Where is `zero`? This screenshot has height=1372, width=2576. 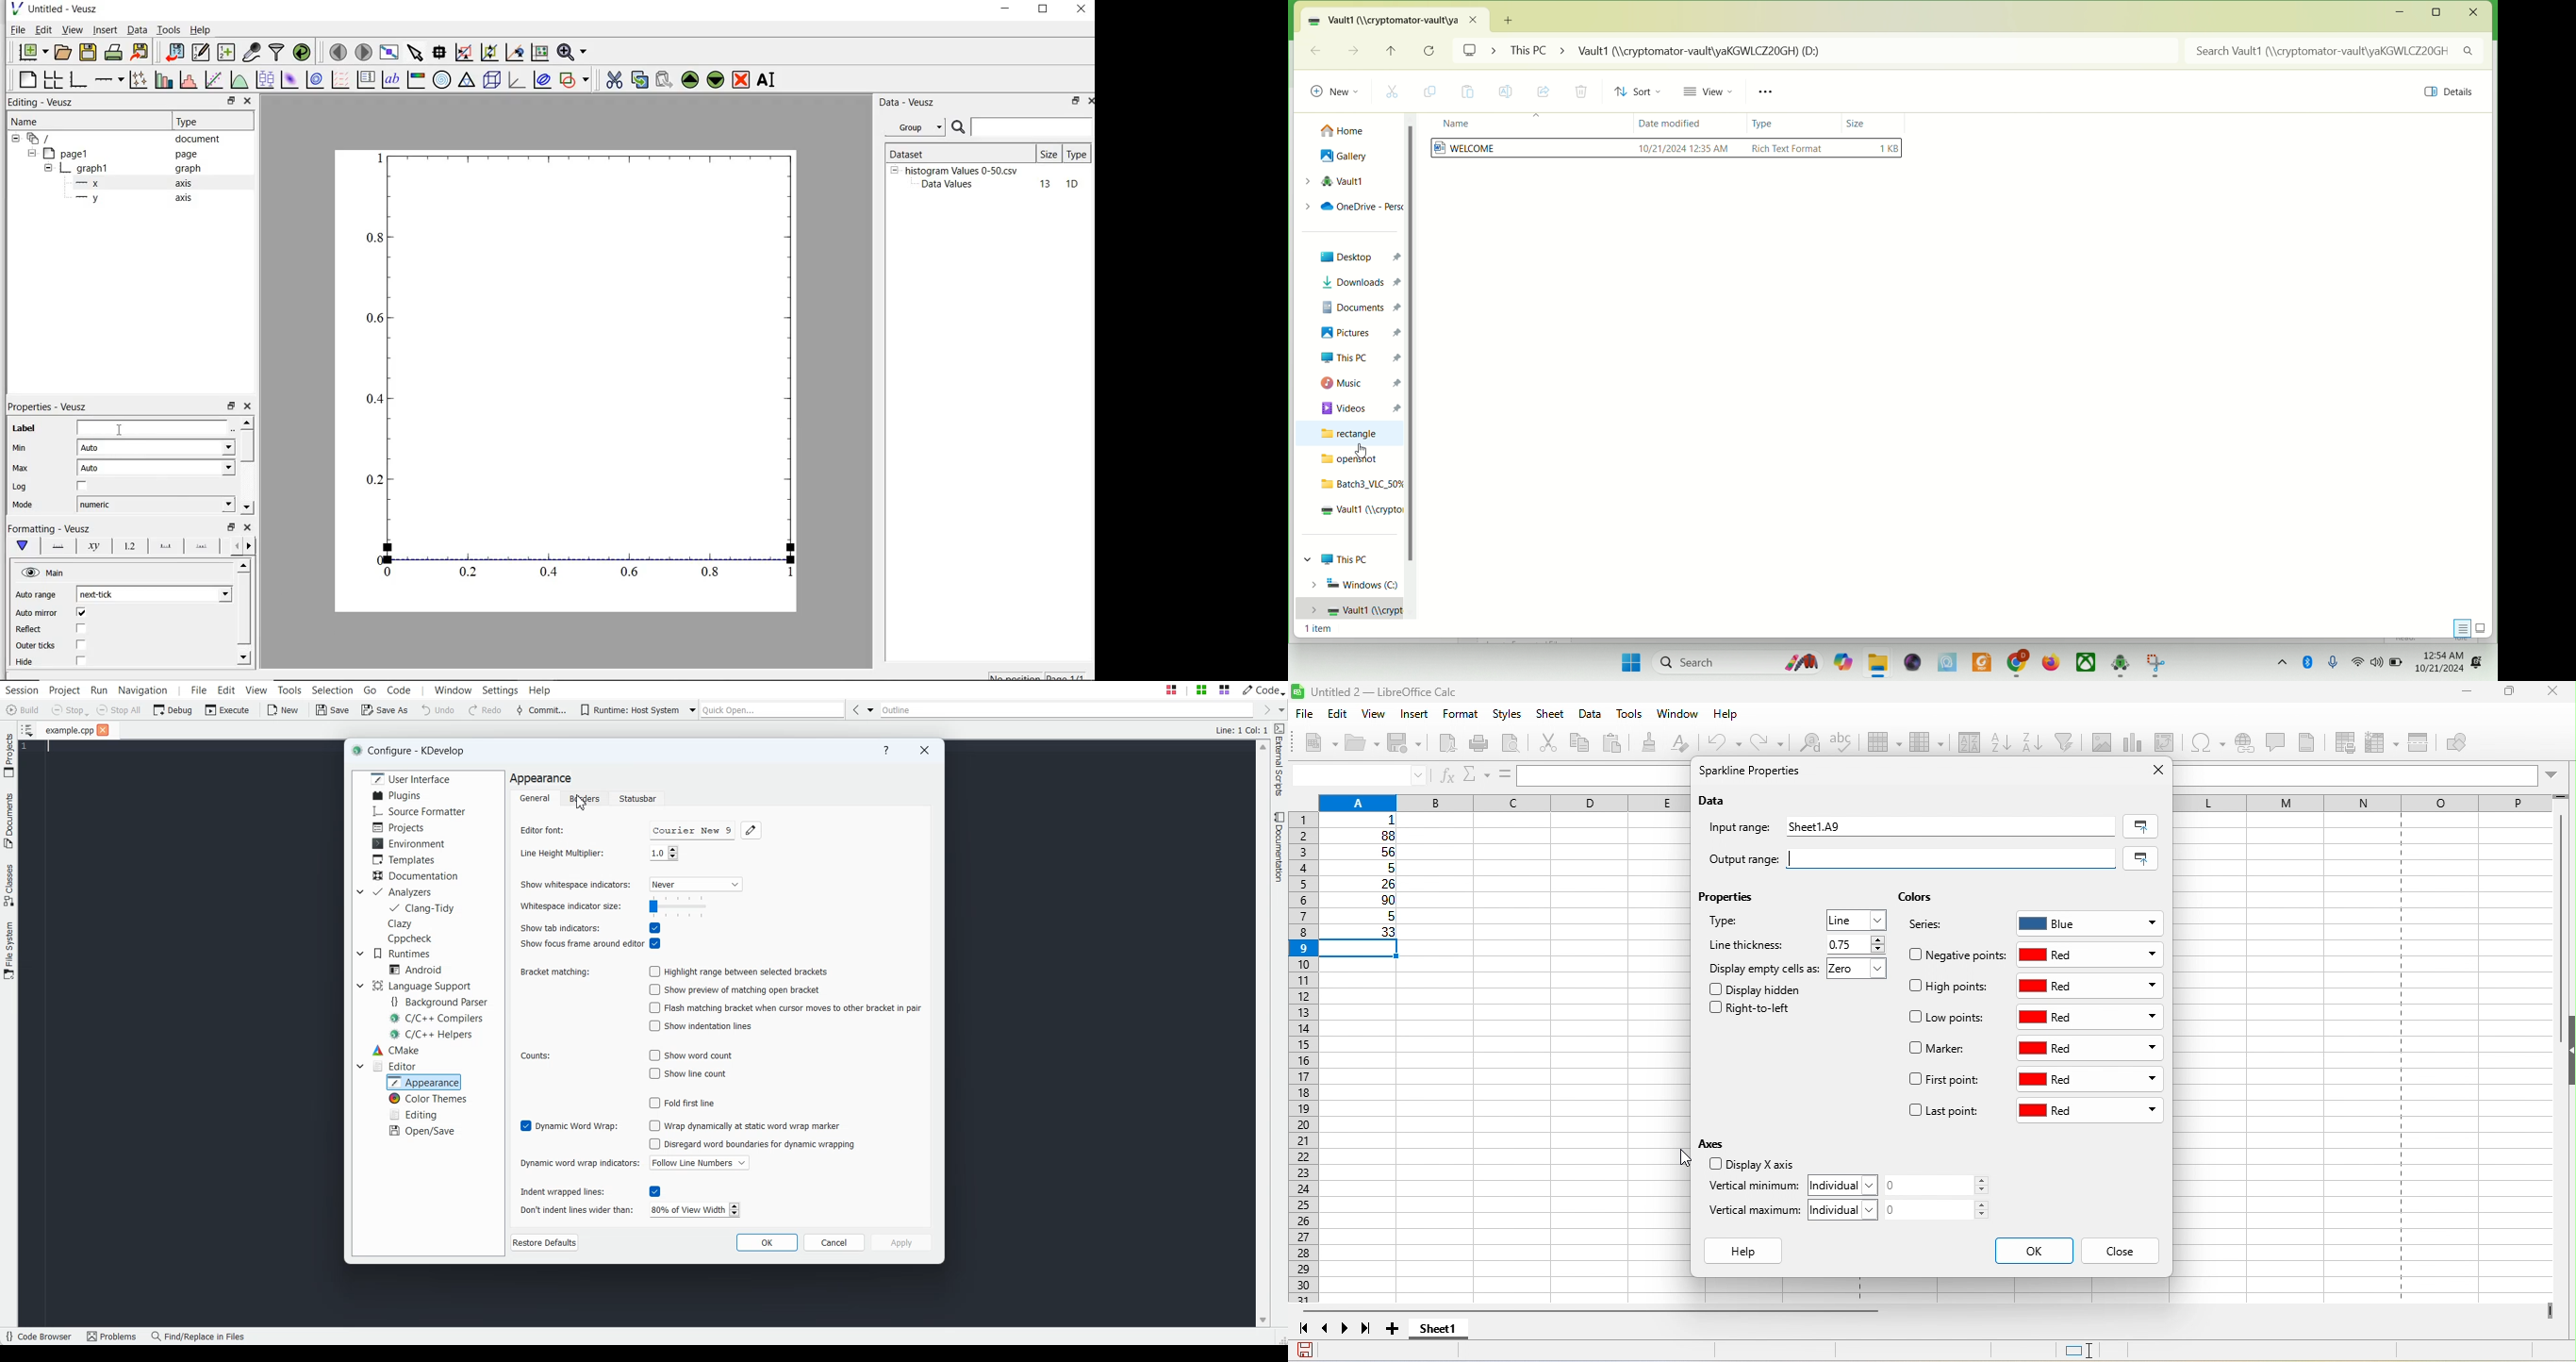
zero is located at coordinates (1861, 971).